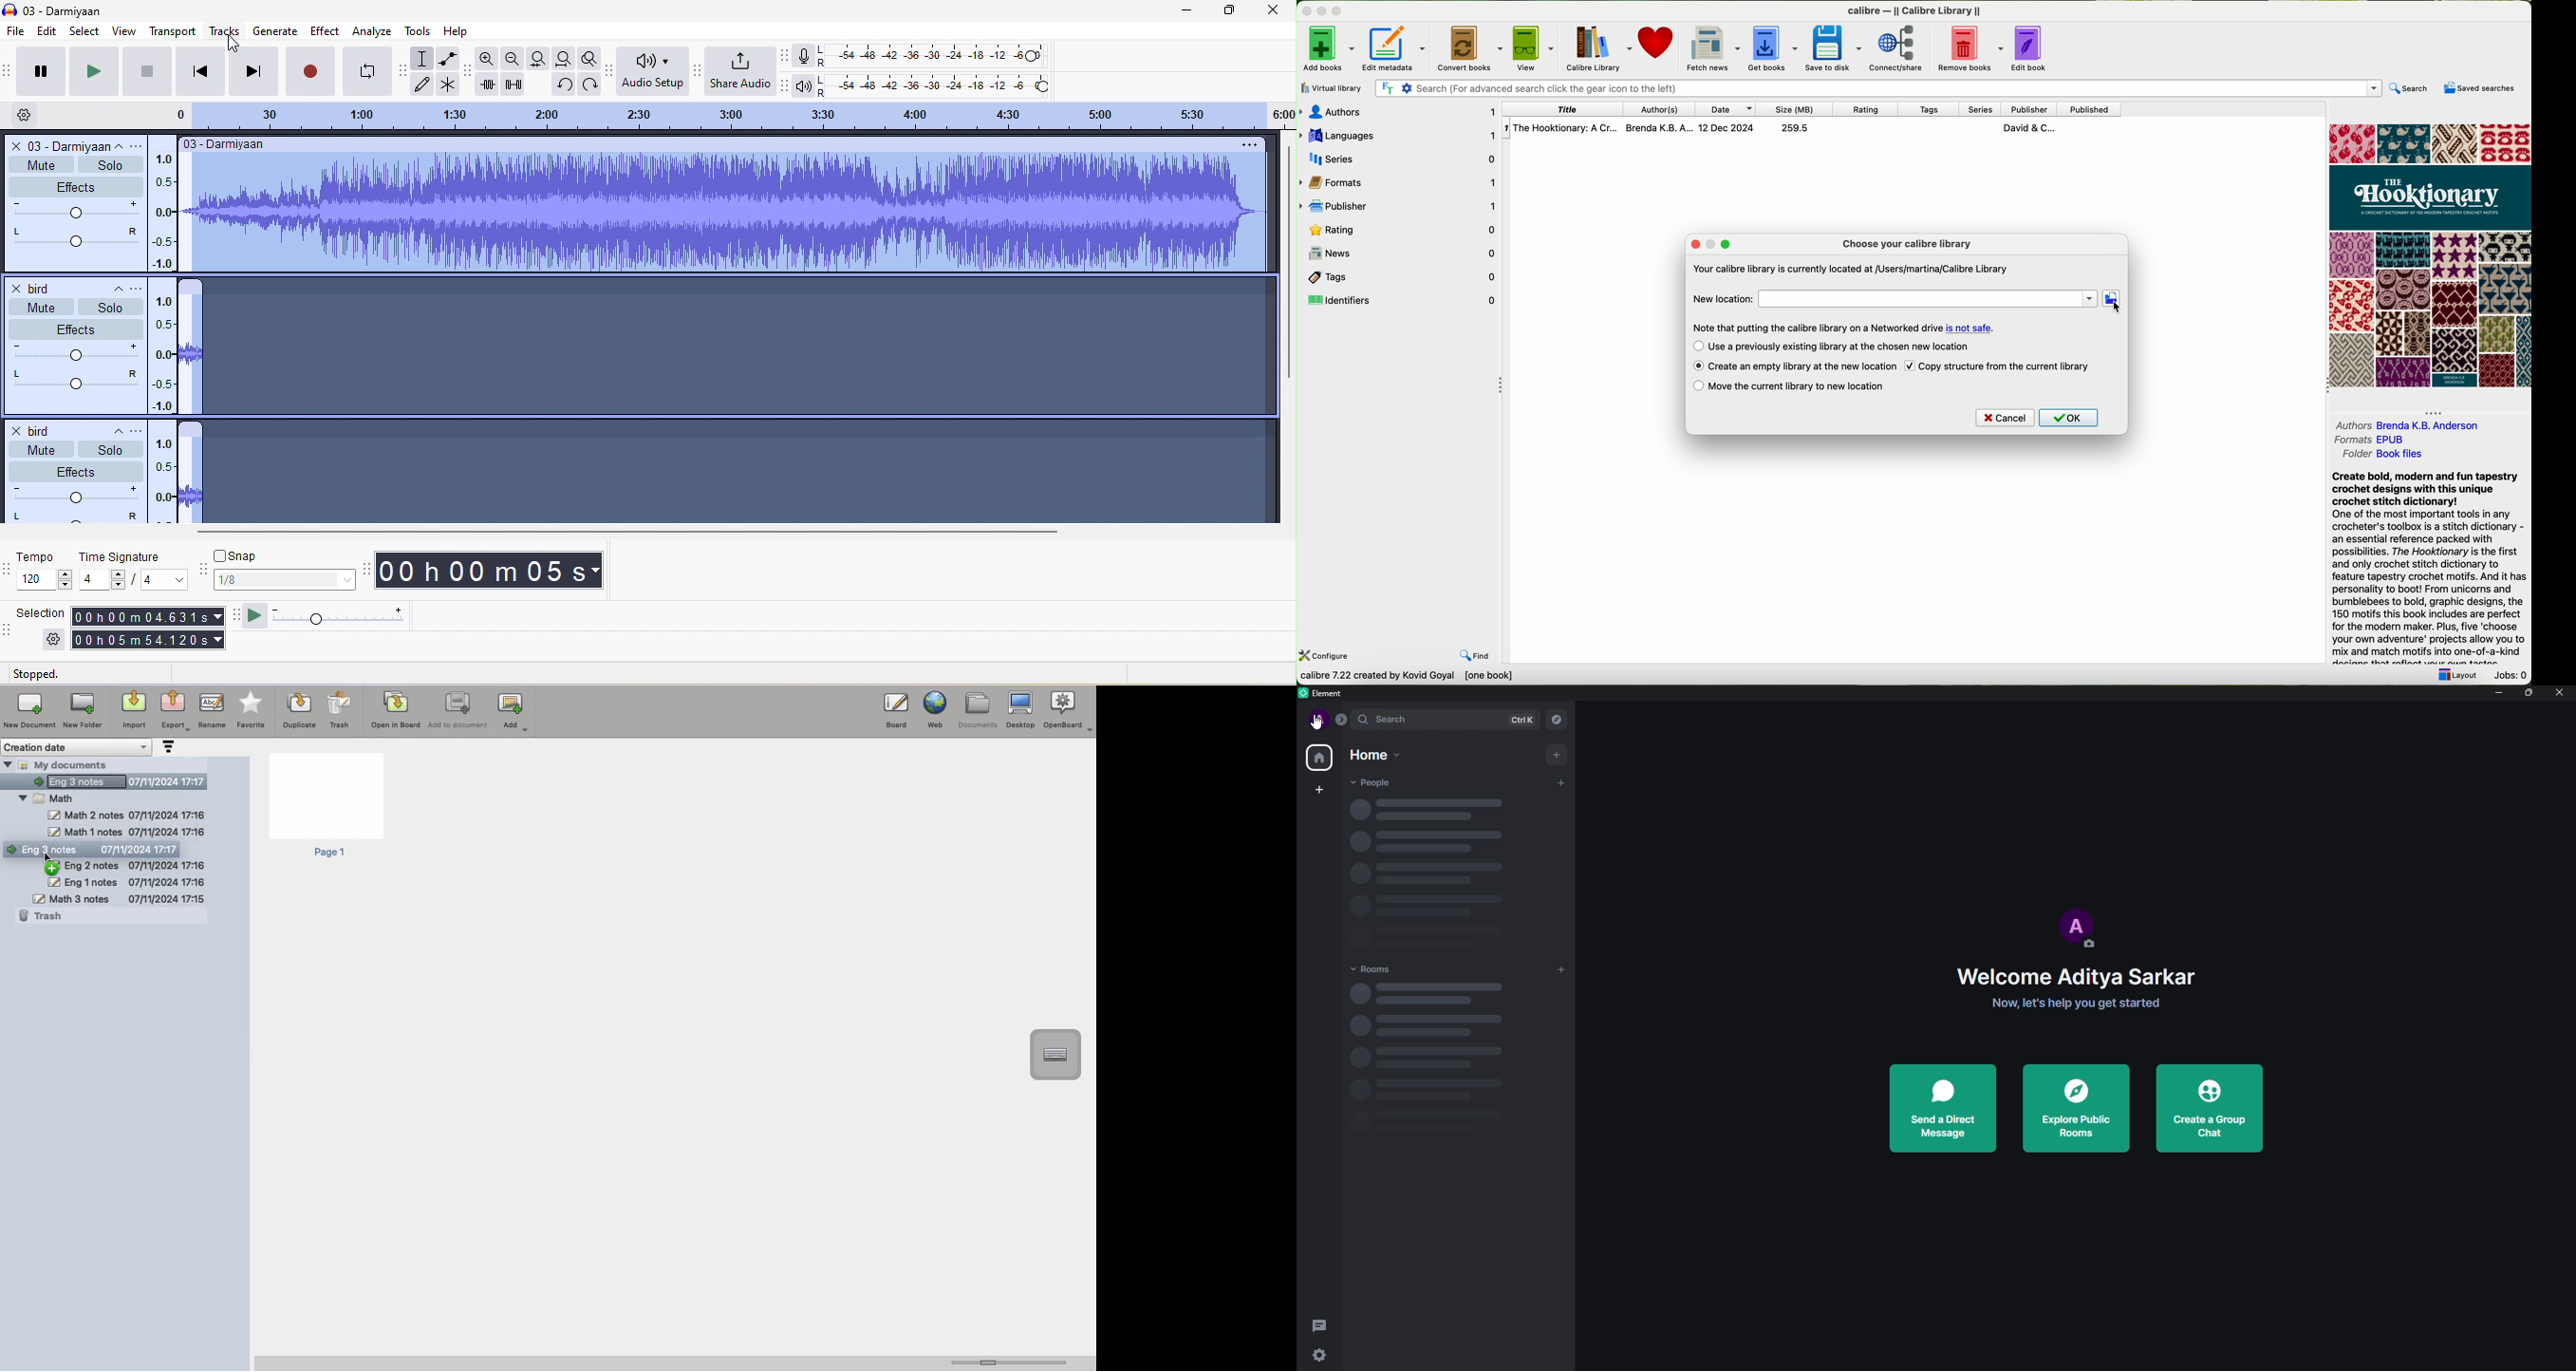 This screenshot has height=1372, width=2576. What do you see at coordinates (932, 56) in the screenshot?
I see `recording level` at bounding box center [932, 56].